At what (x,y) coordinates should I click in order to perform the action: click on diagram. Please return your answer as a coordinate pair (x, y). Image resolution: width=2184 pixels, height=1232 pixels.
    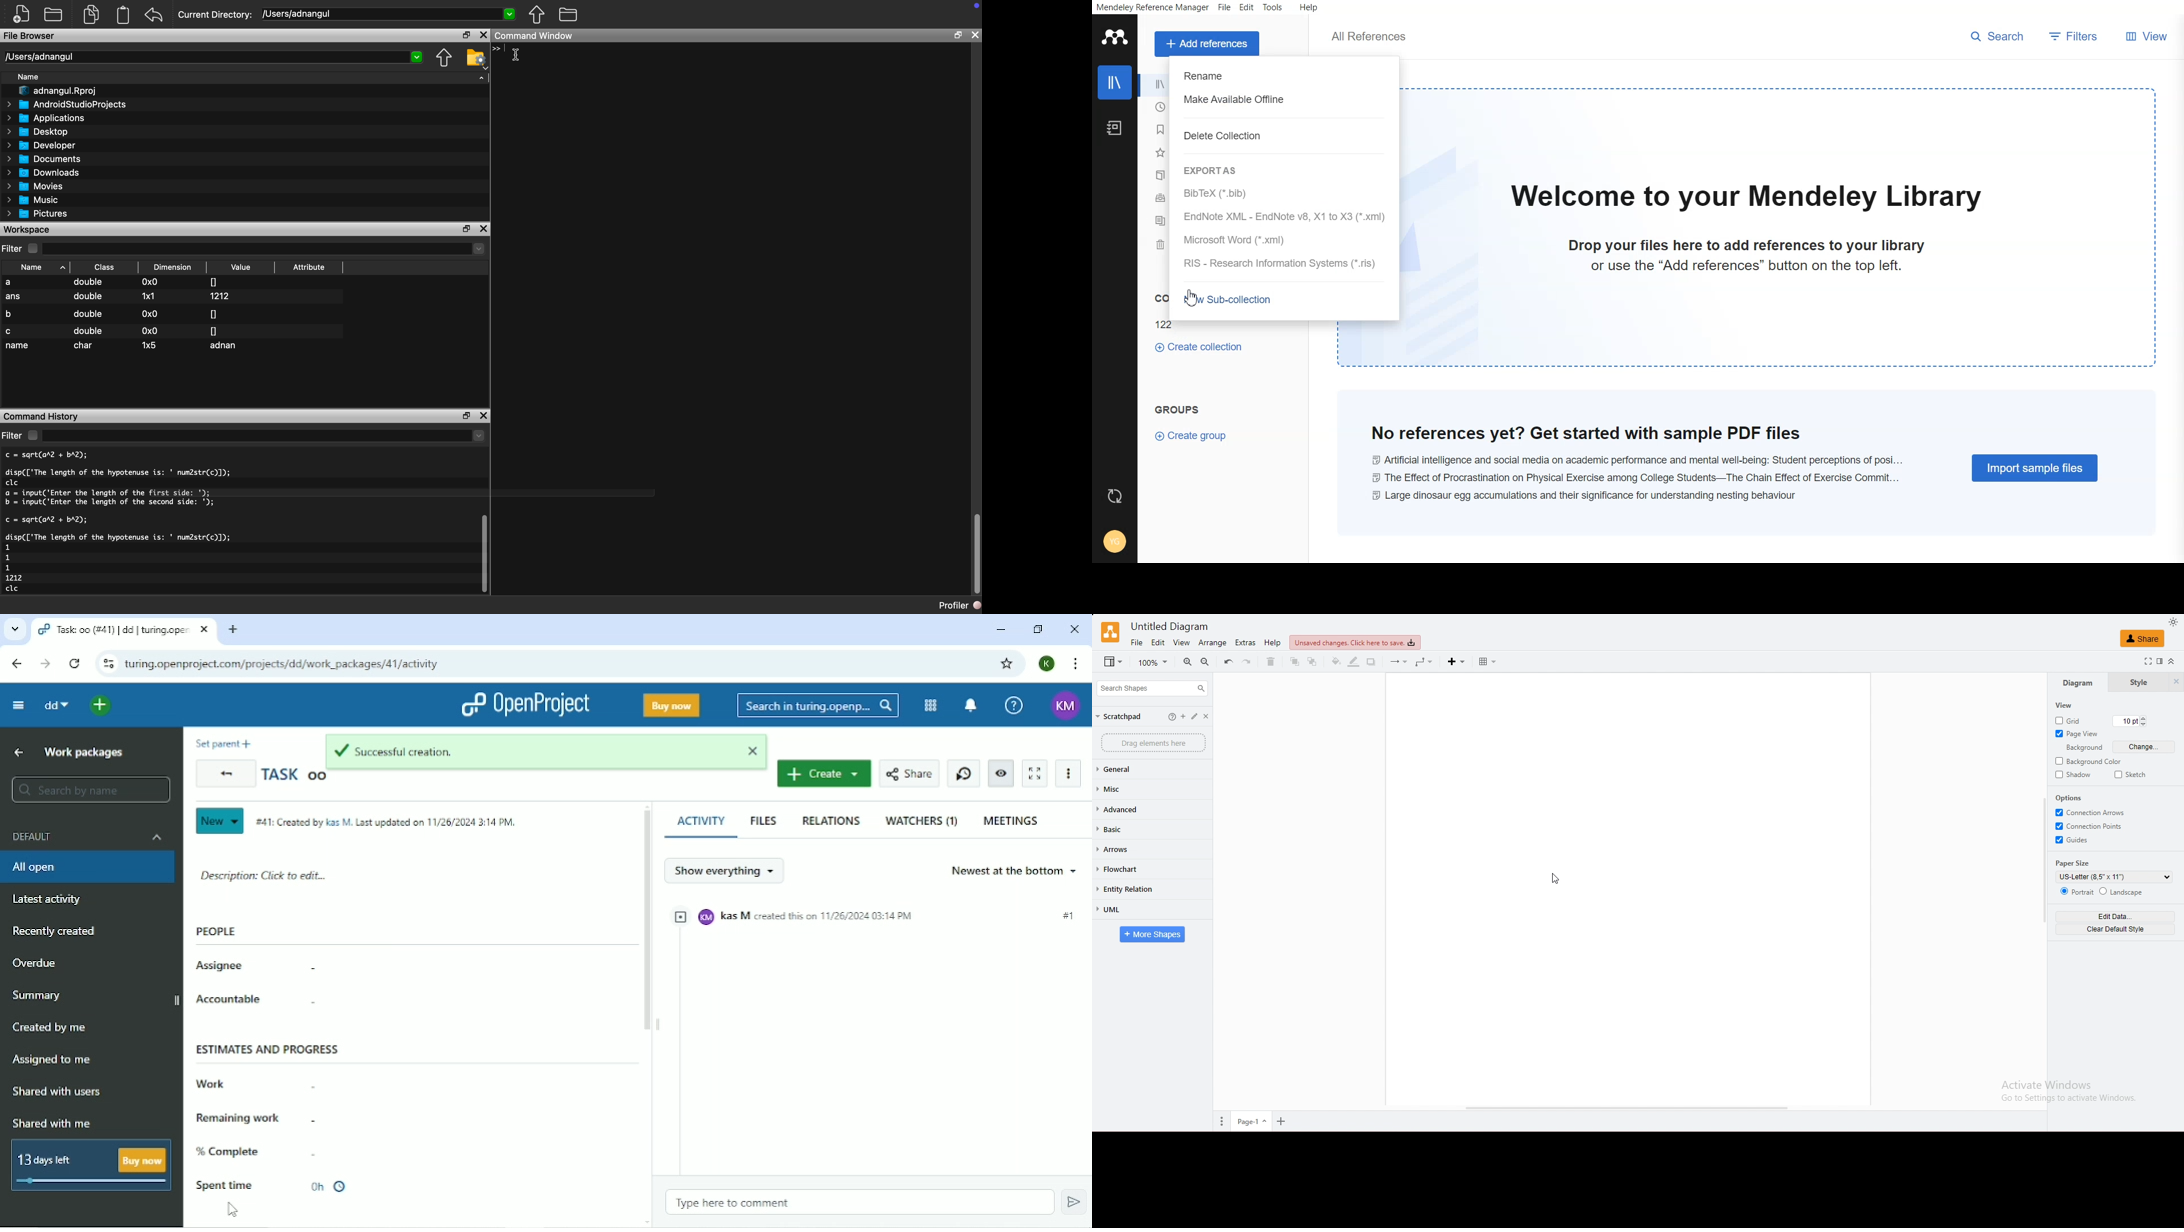
    Looking at the image, I should click on (2077, 682).